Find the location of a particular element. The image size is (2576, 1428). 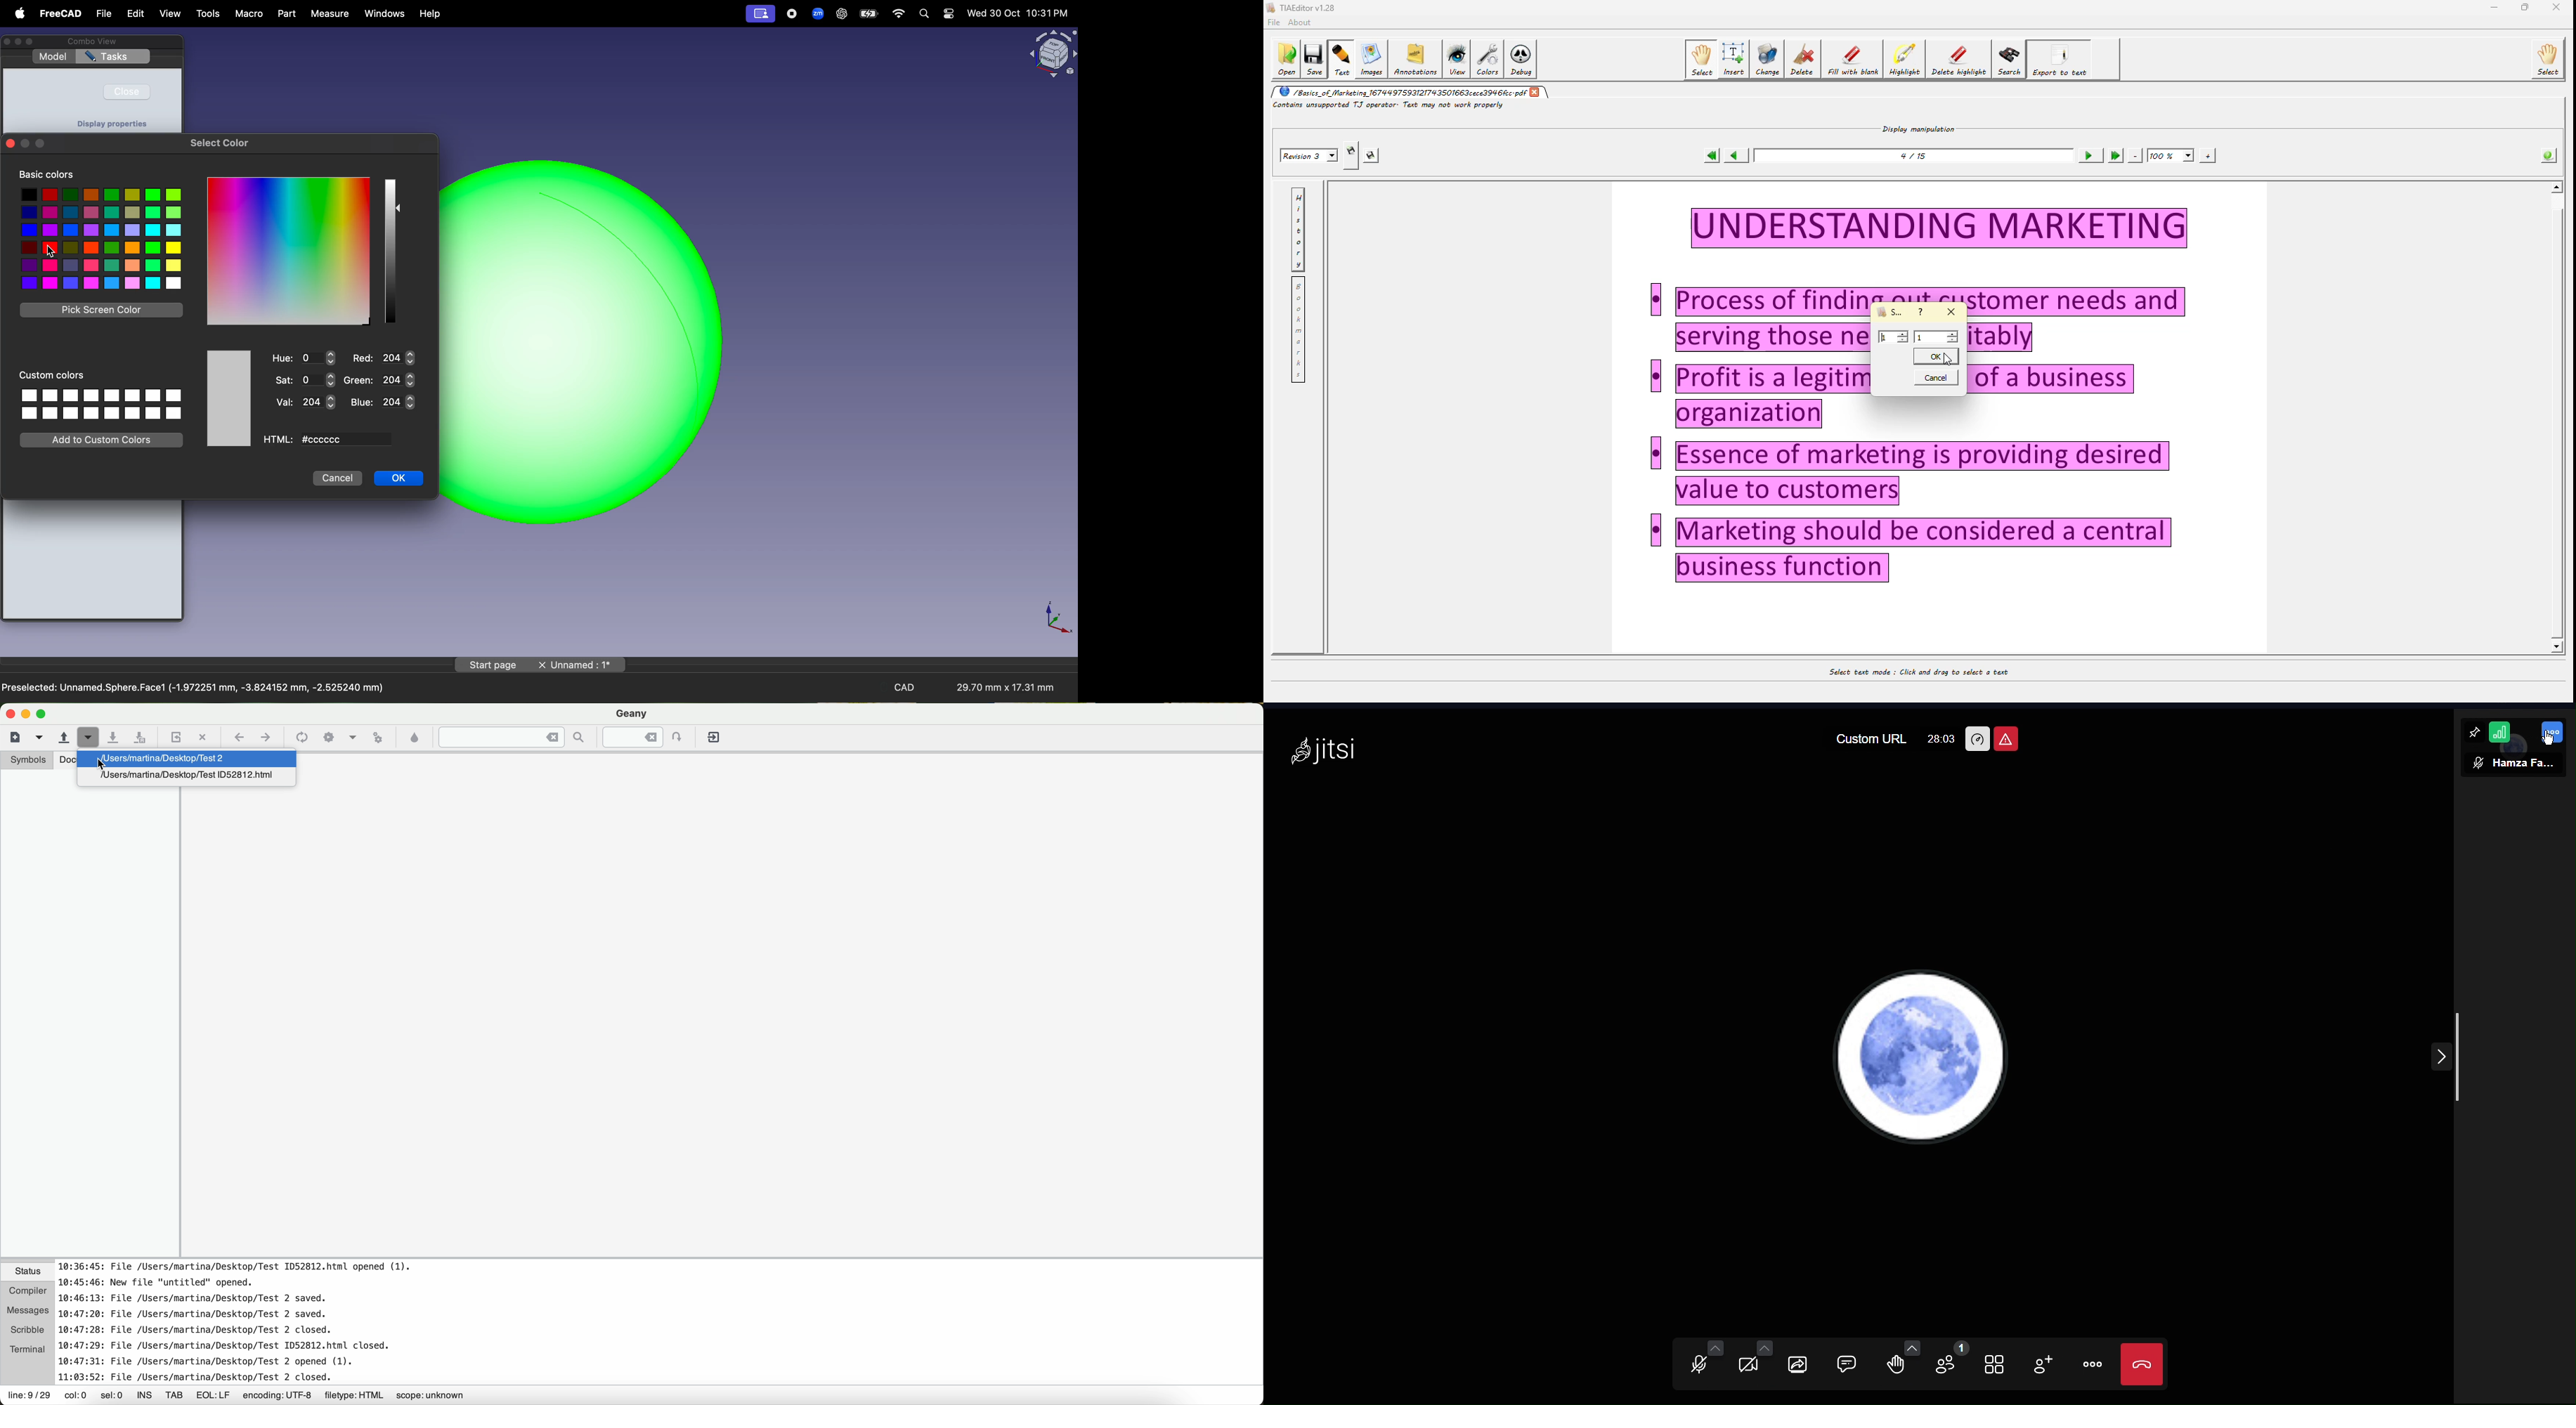

find the entered text in the current file is located at coordinates (516, 737).